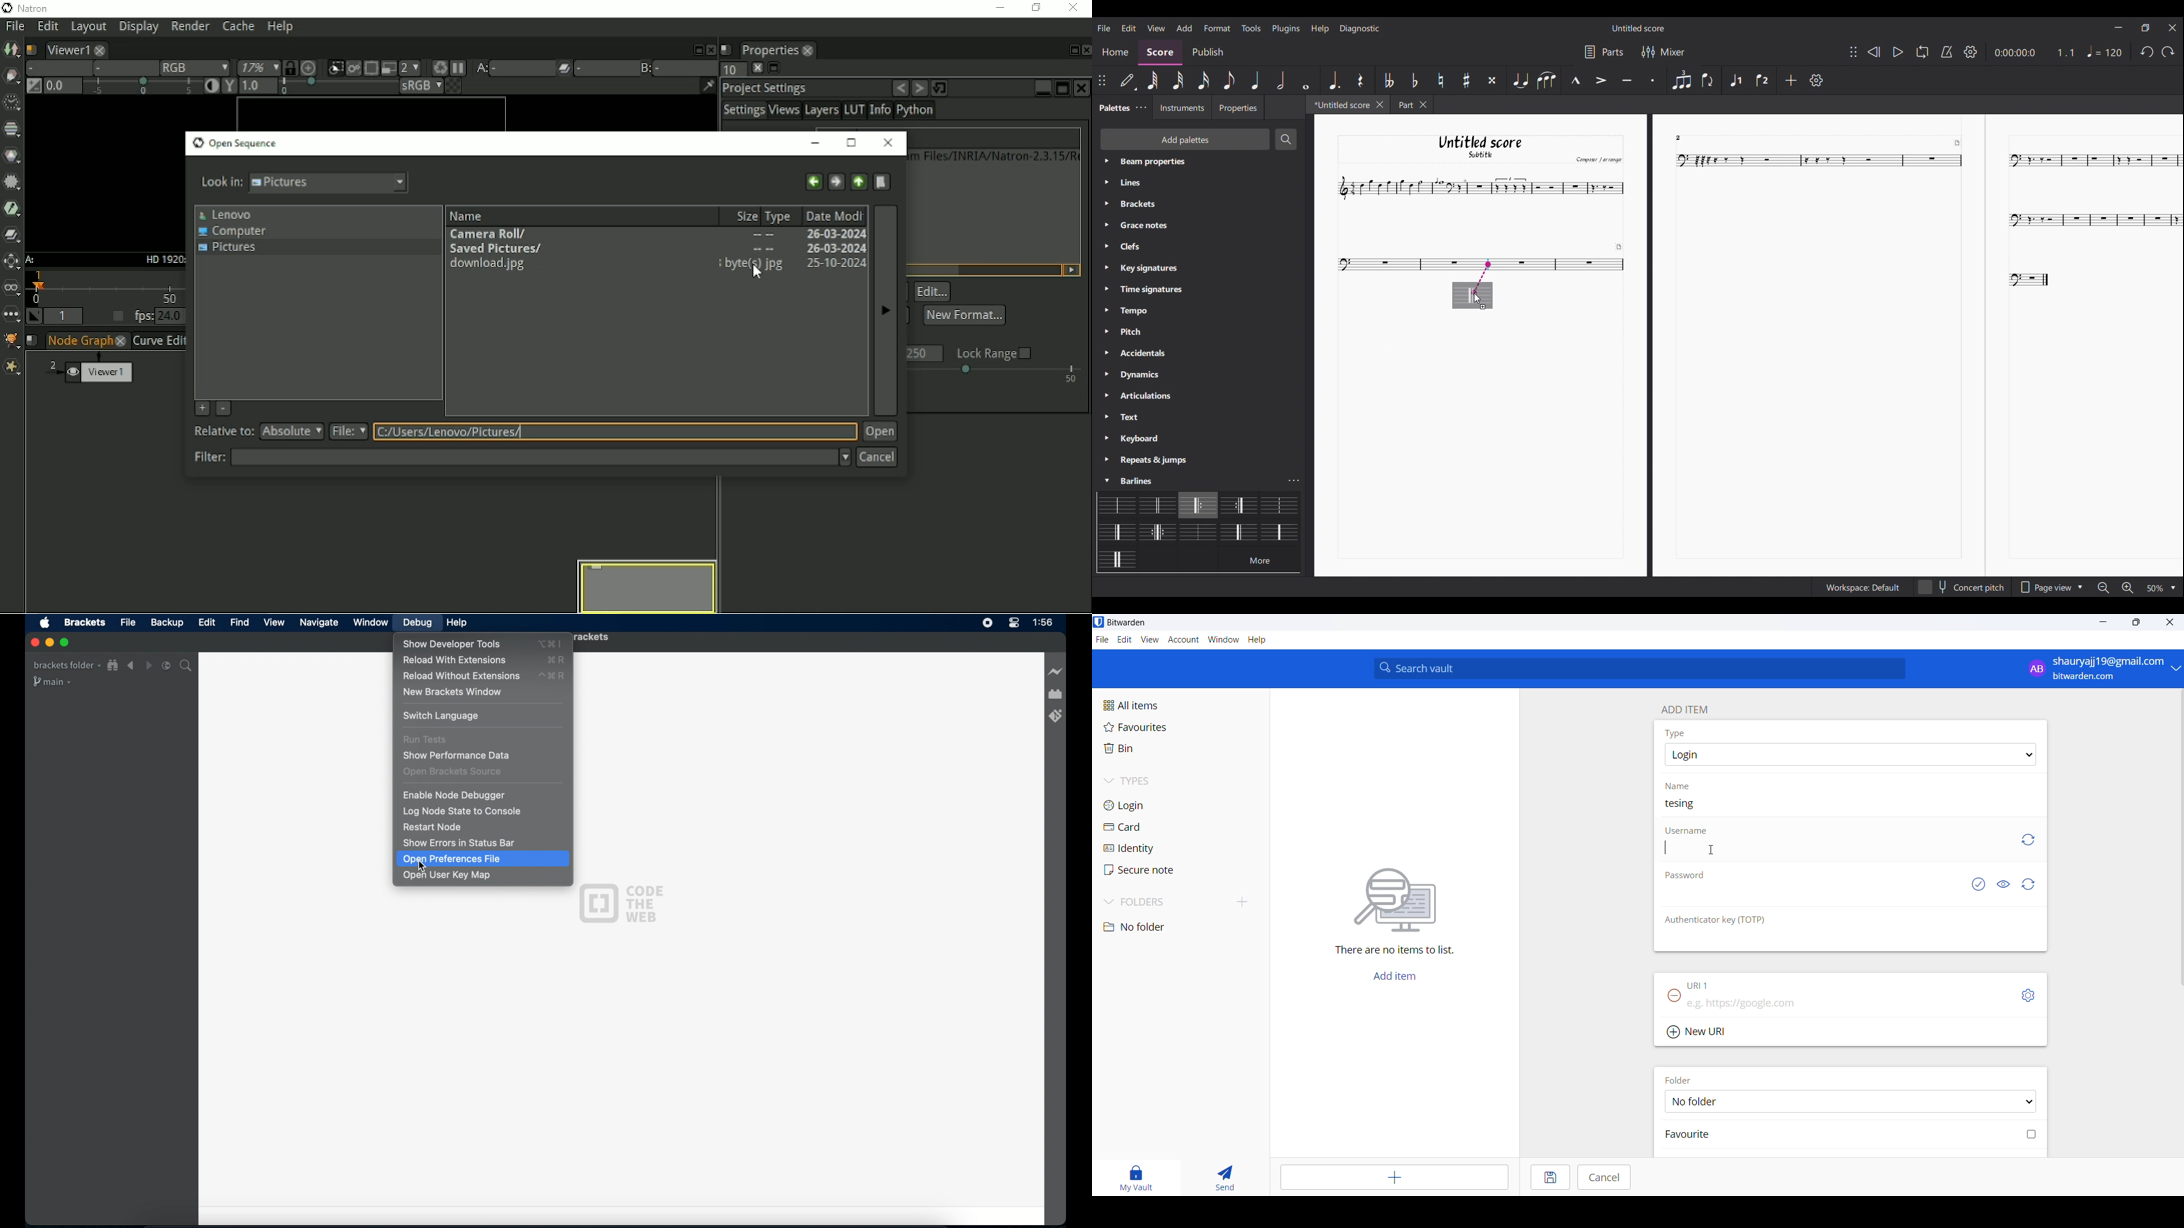 This screenshot has height=1232, width=2184. Describe the element at coordinates (1014, 623) in the screenshot. I see `control center` at that location.